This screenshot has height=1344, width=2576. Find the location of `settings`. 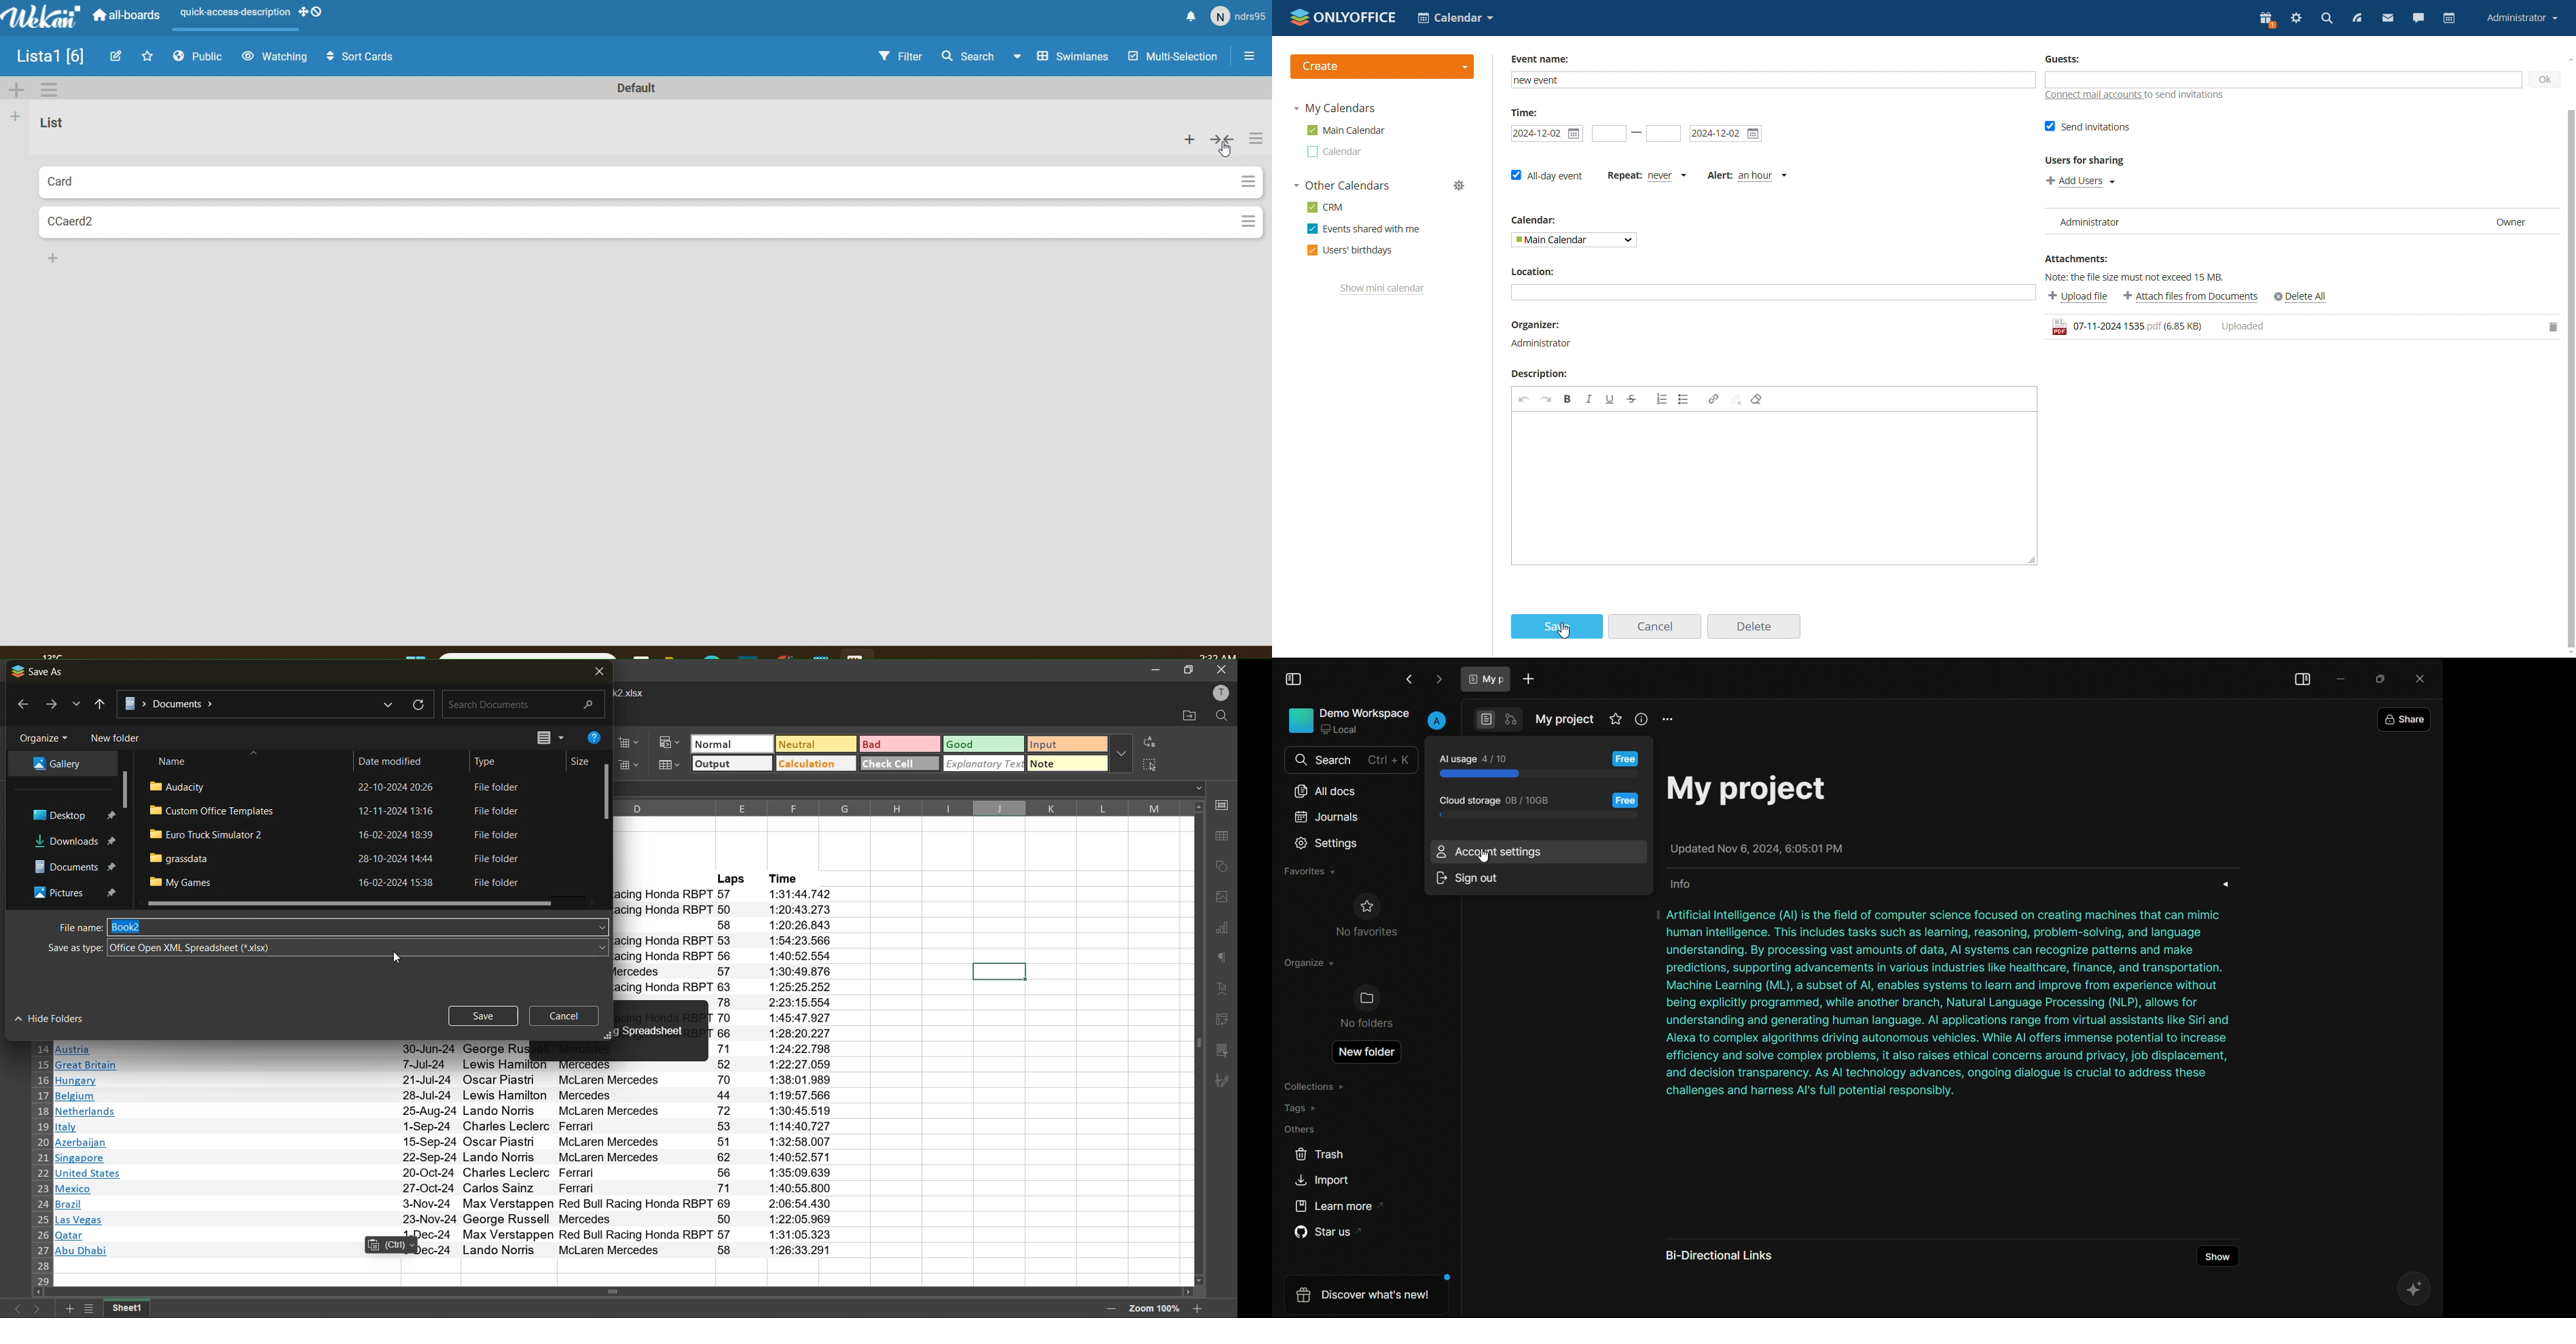

settings is located at coordinates (2298, 19).